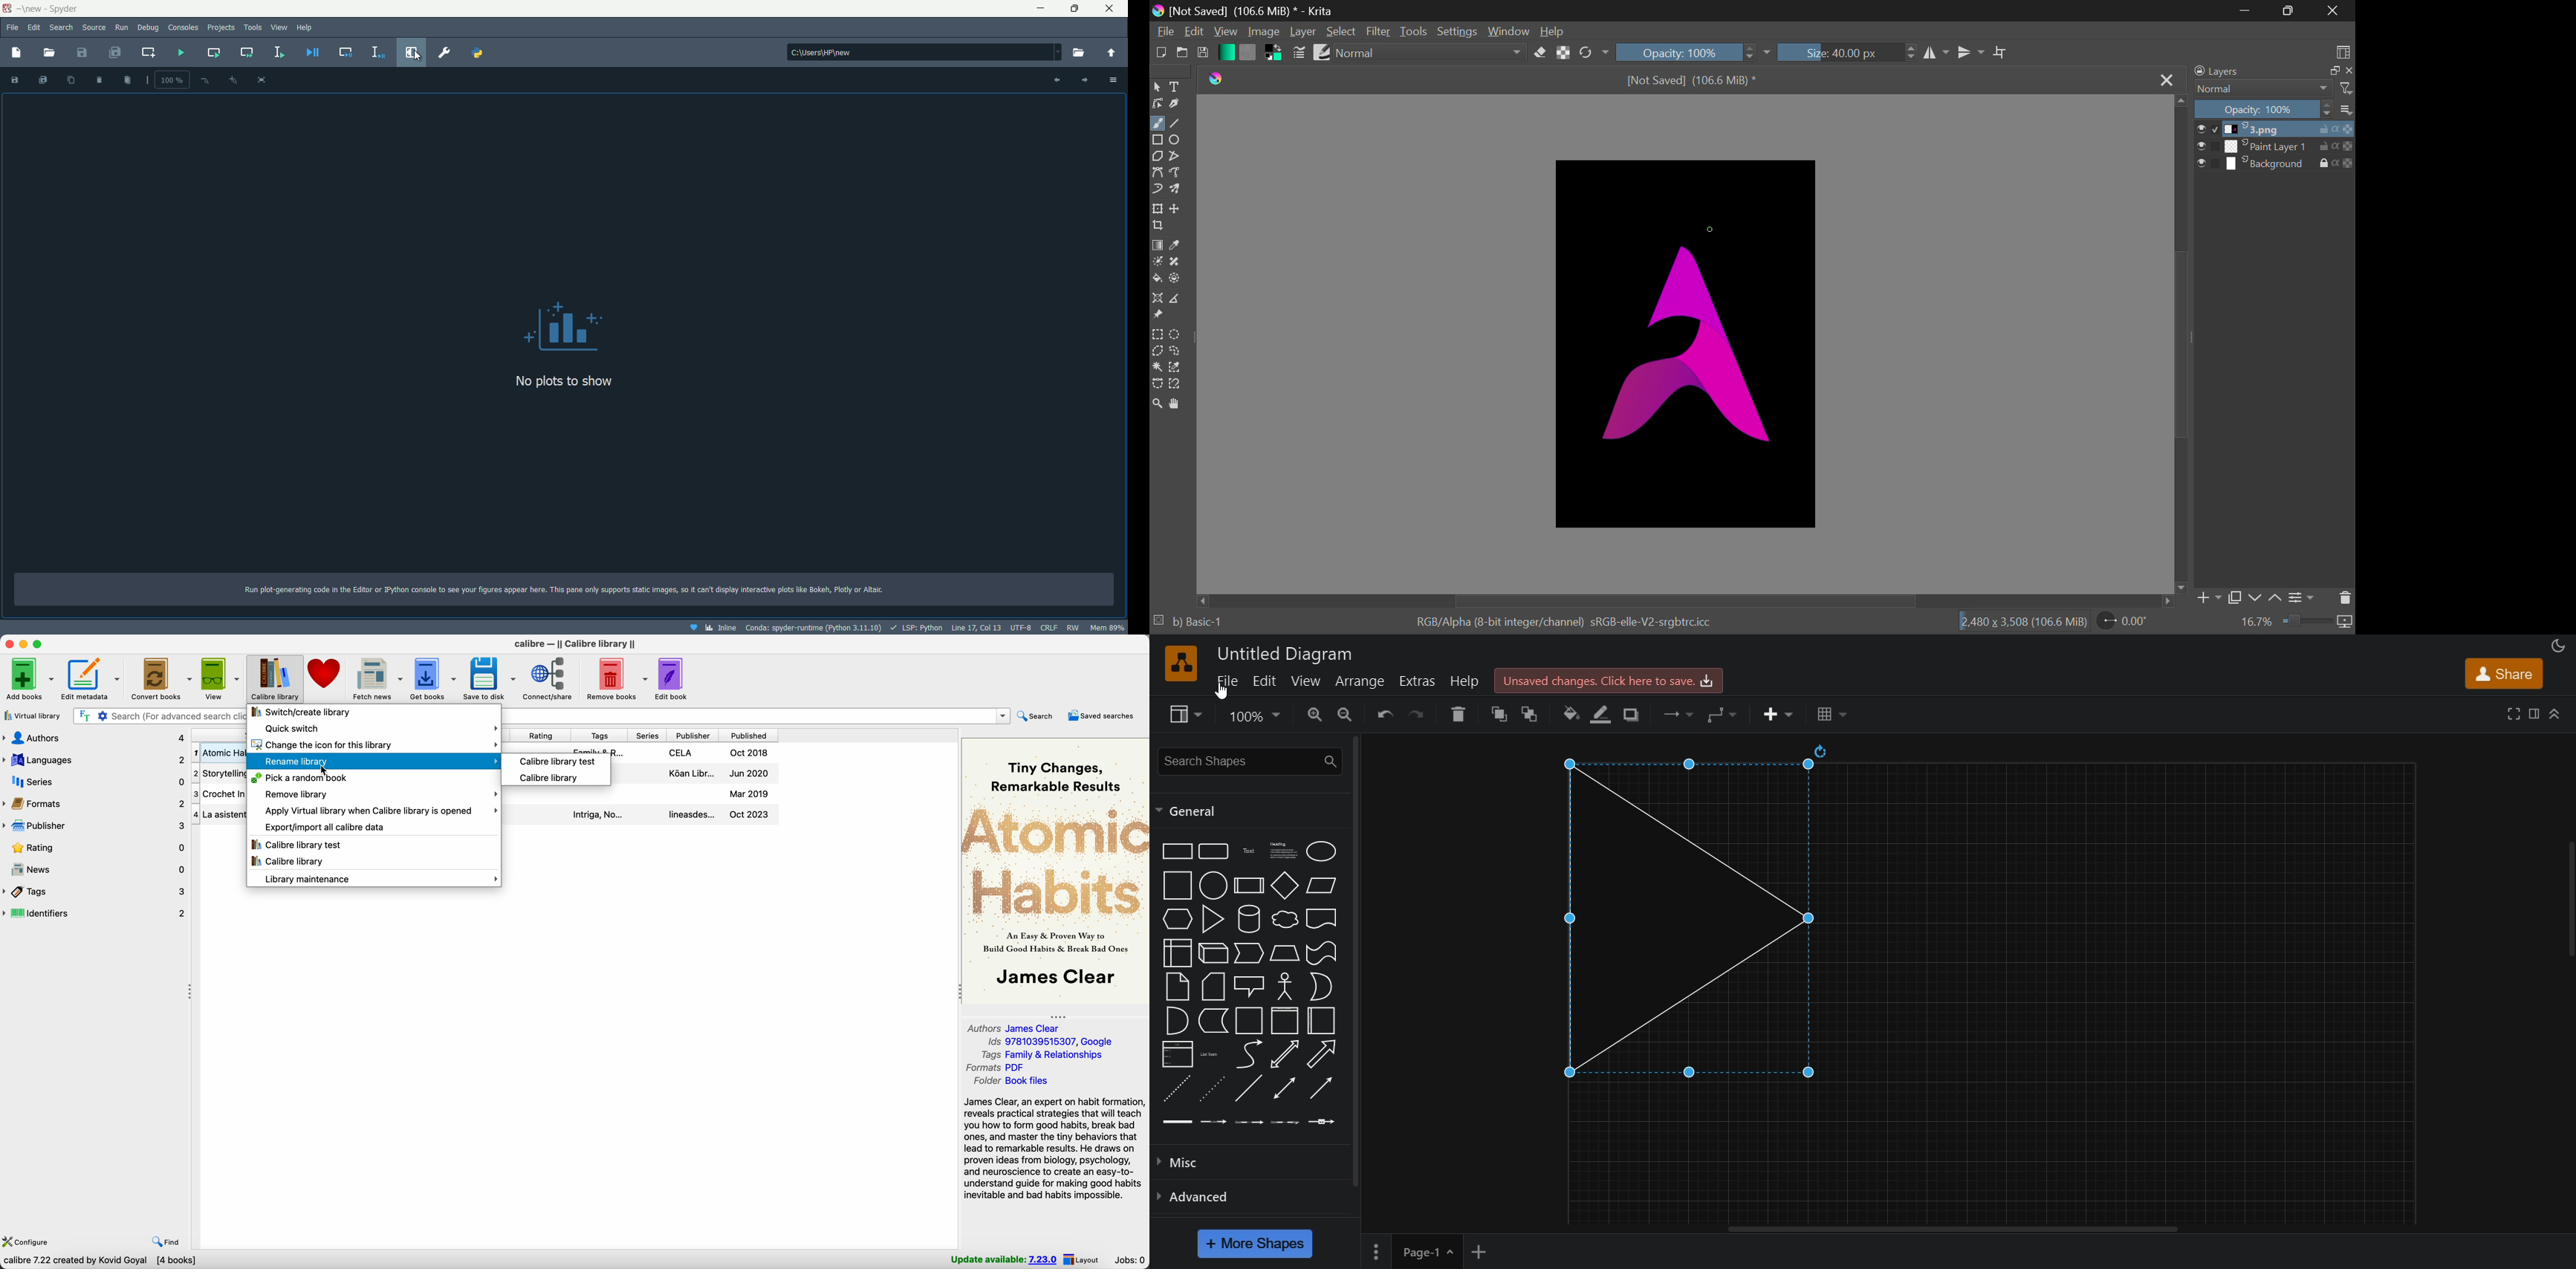 This screenshot has width=2576, height=1288. Describe the element at coordinates (641, 795) in the screenshot. I see `Crochet In & Out details book` at that location.